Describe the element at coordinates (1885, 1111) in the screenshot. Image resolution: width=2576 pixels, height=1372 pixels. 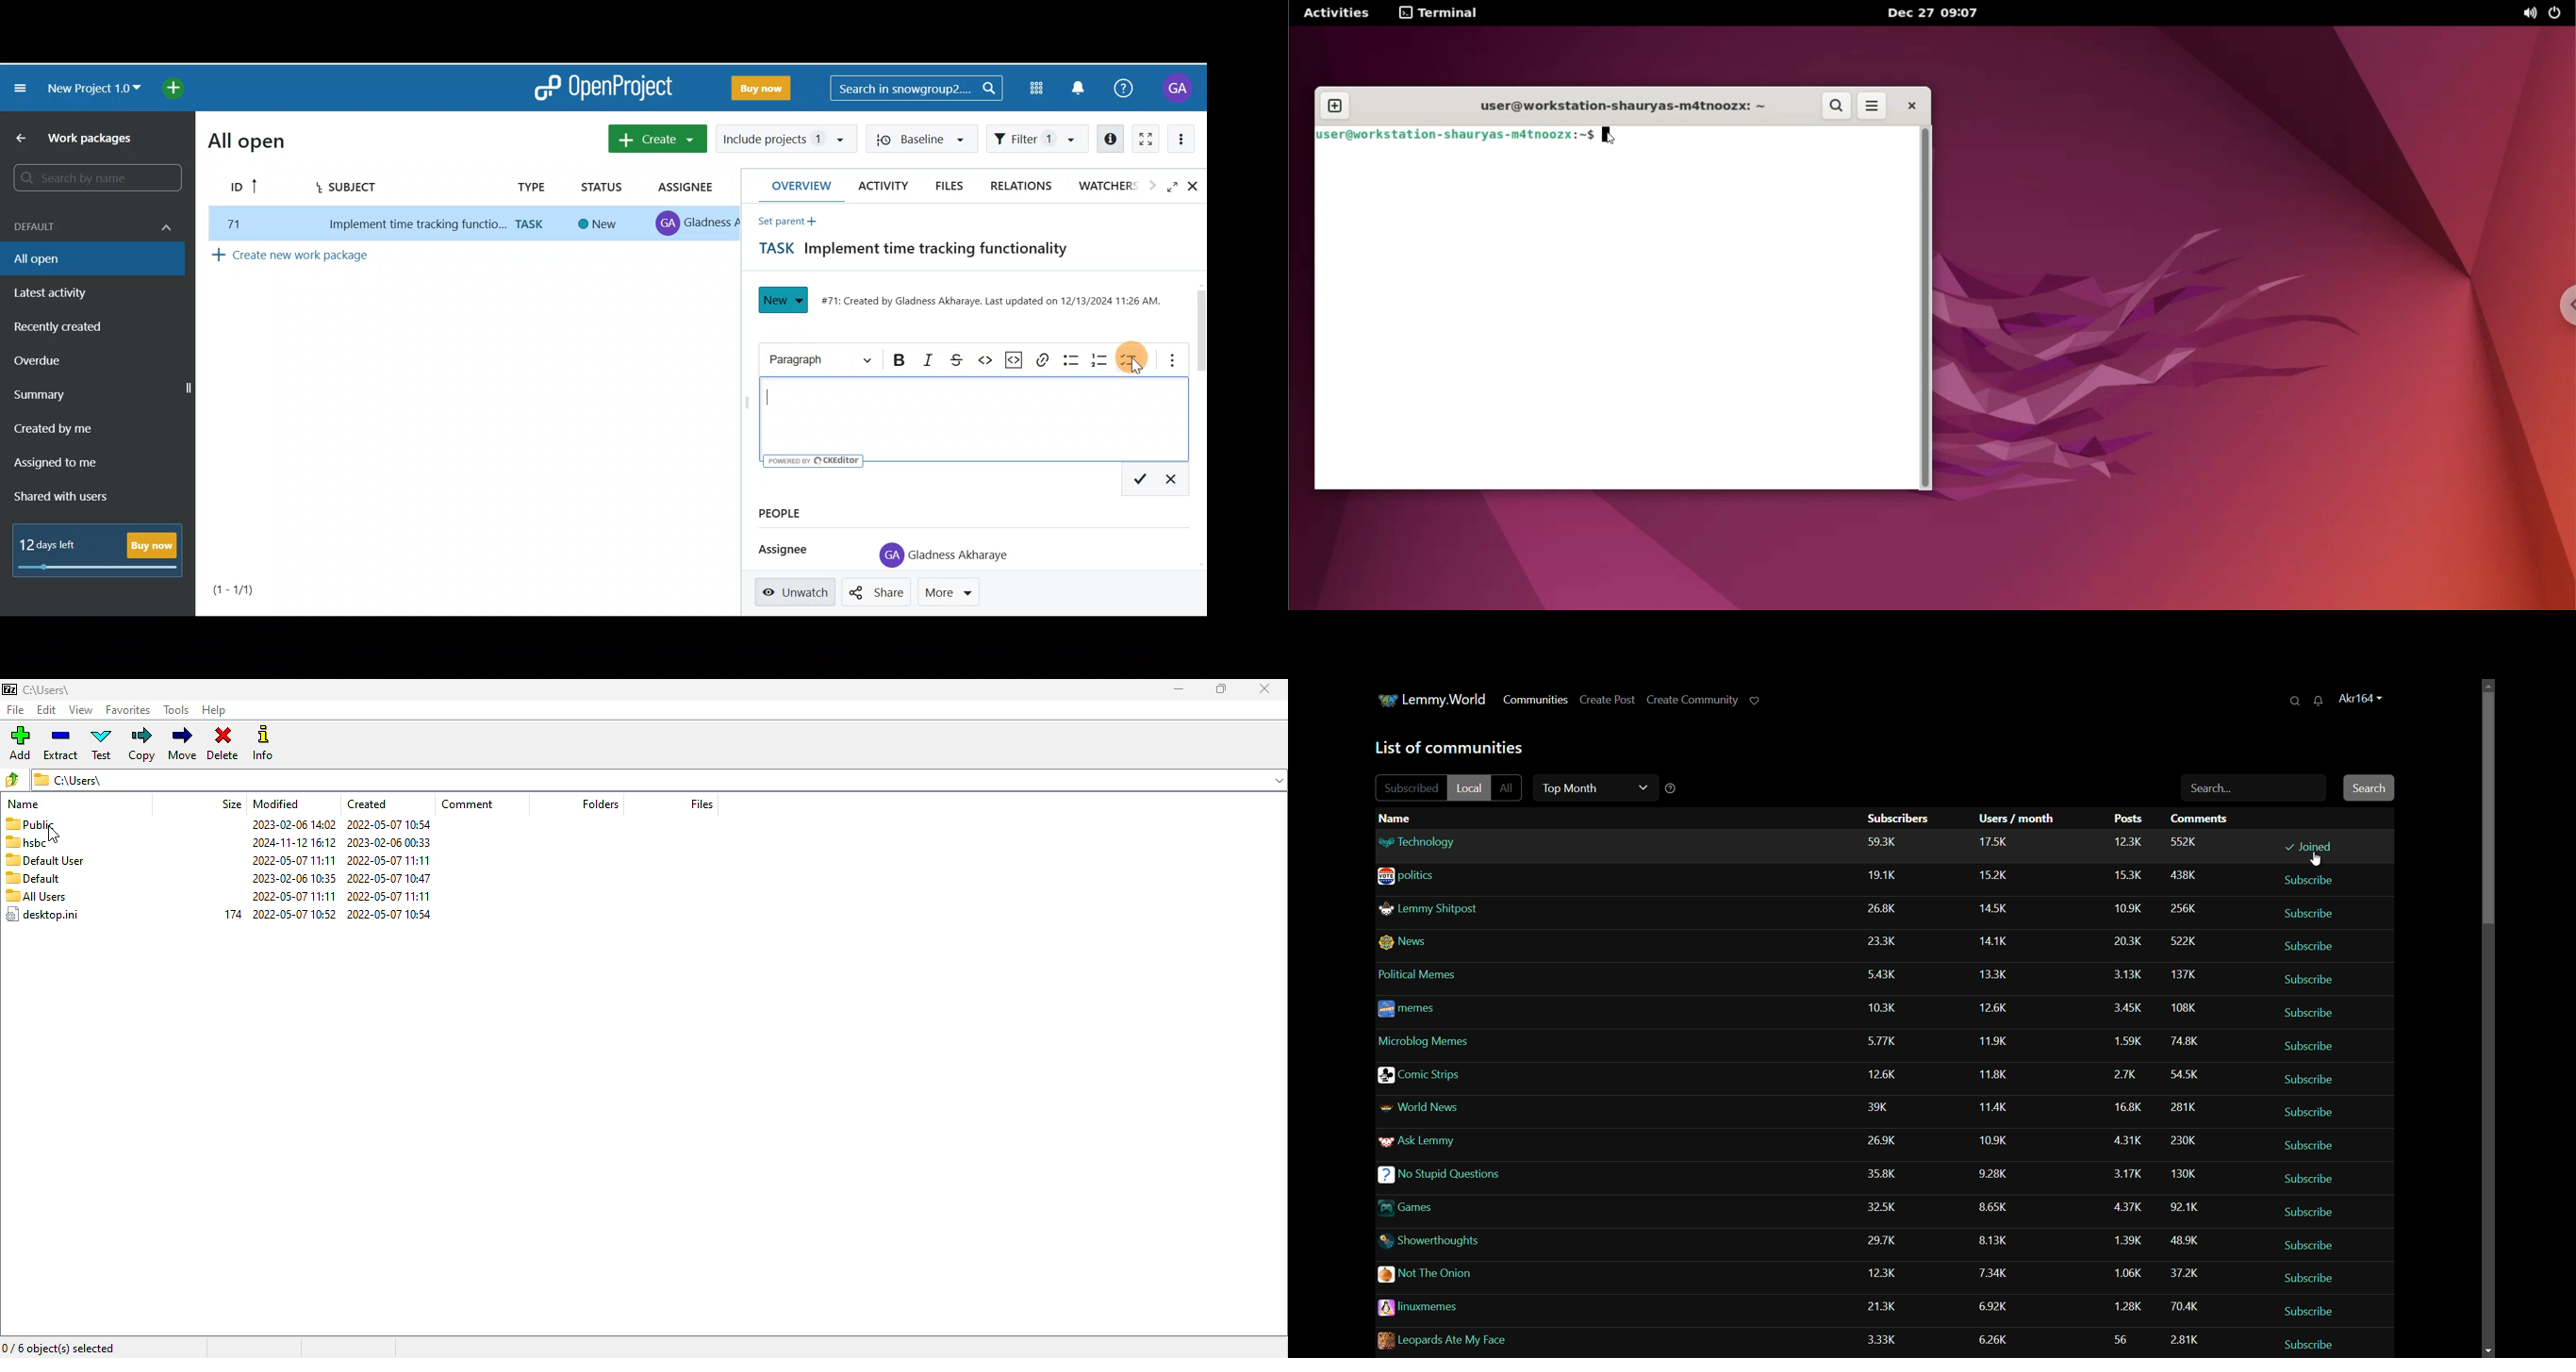
I see `subscribers` at that location.